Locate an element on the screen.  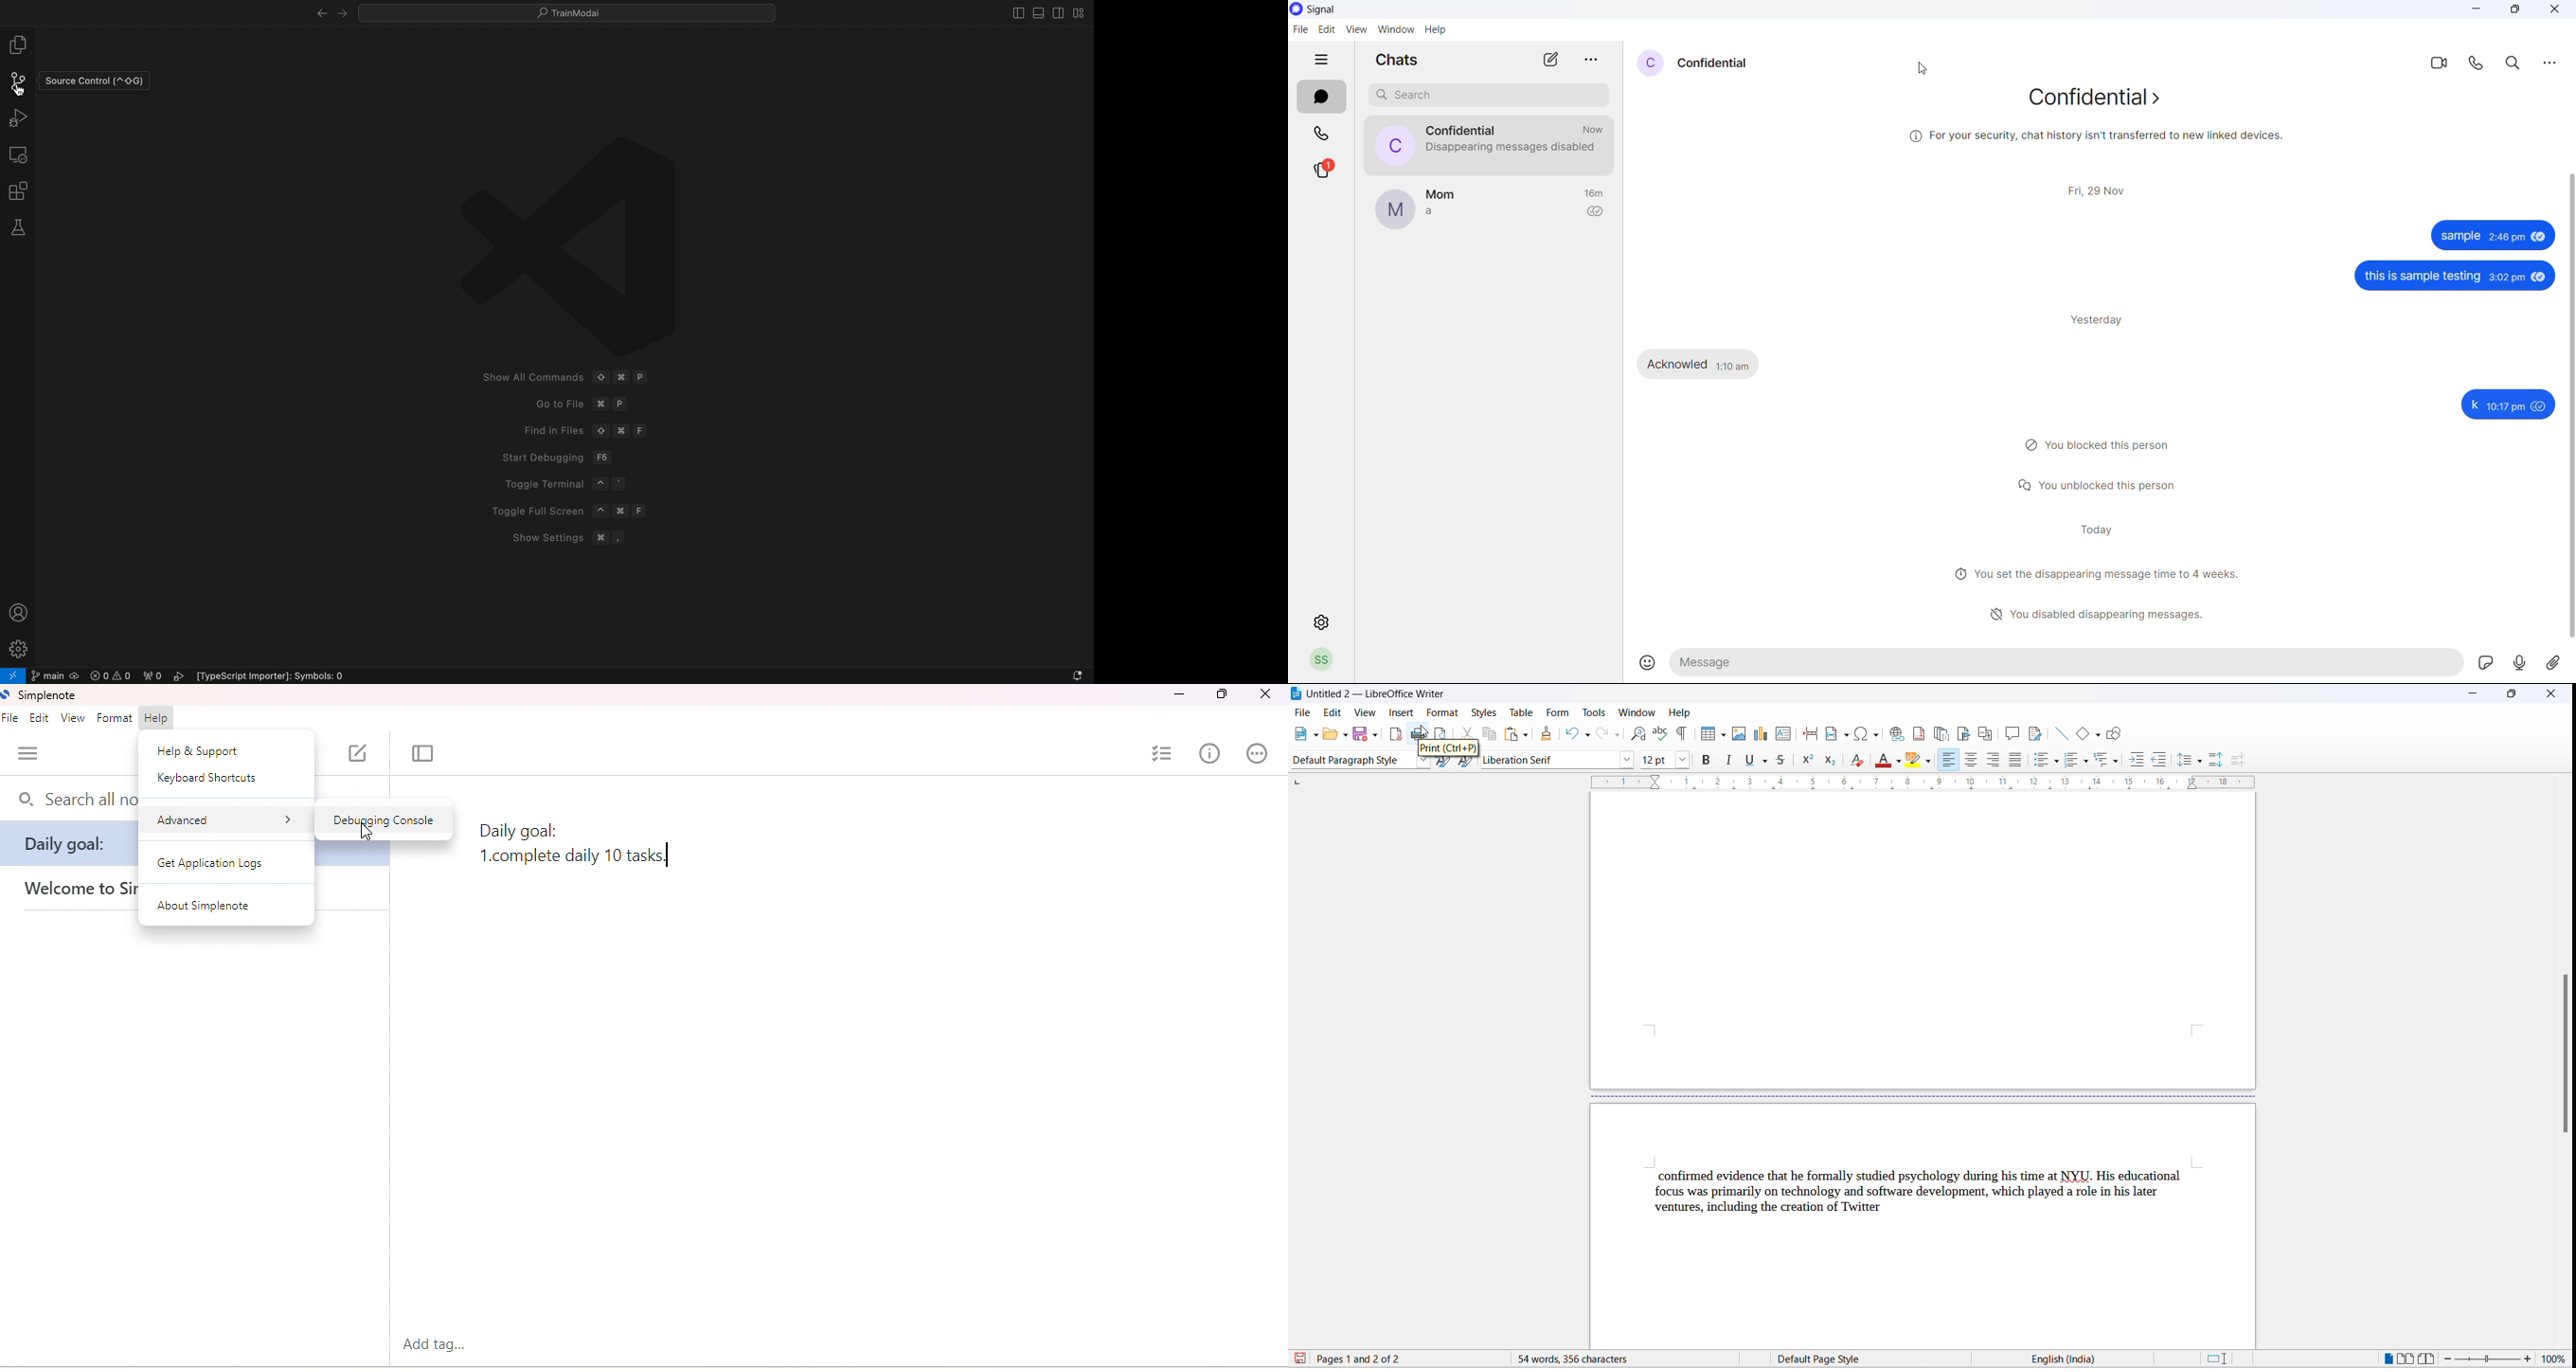
 is located at coordinates (2559, 9).